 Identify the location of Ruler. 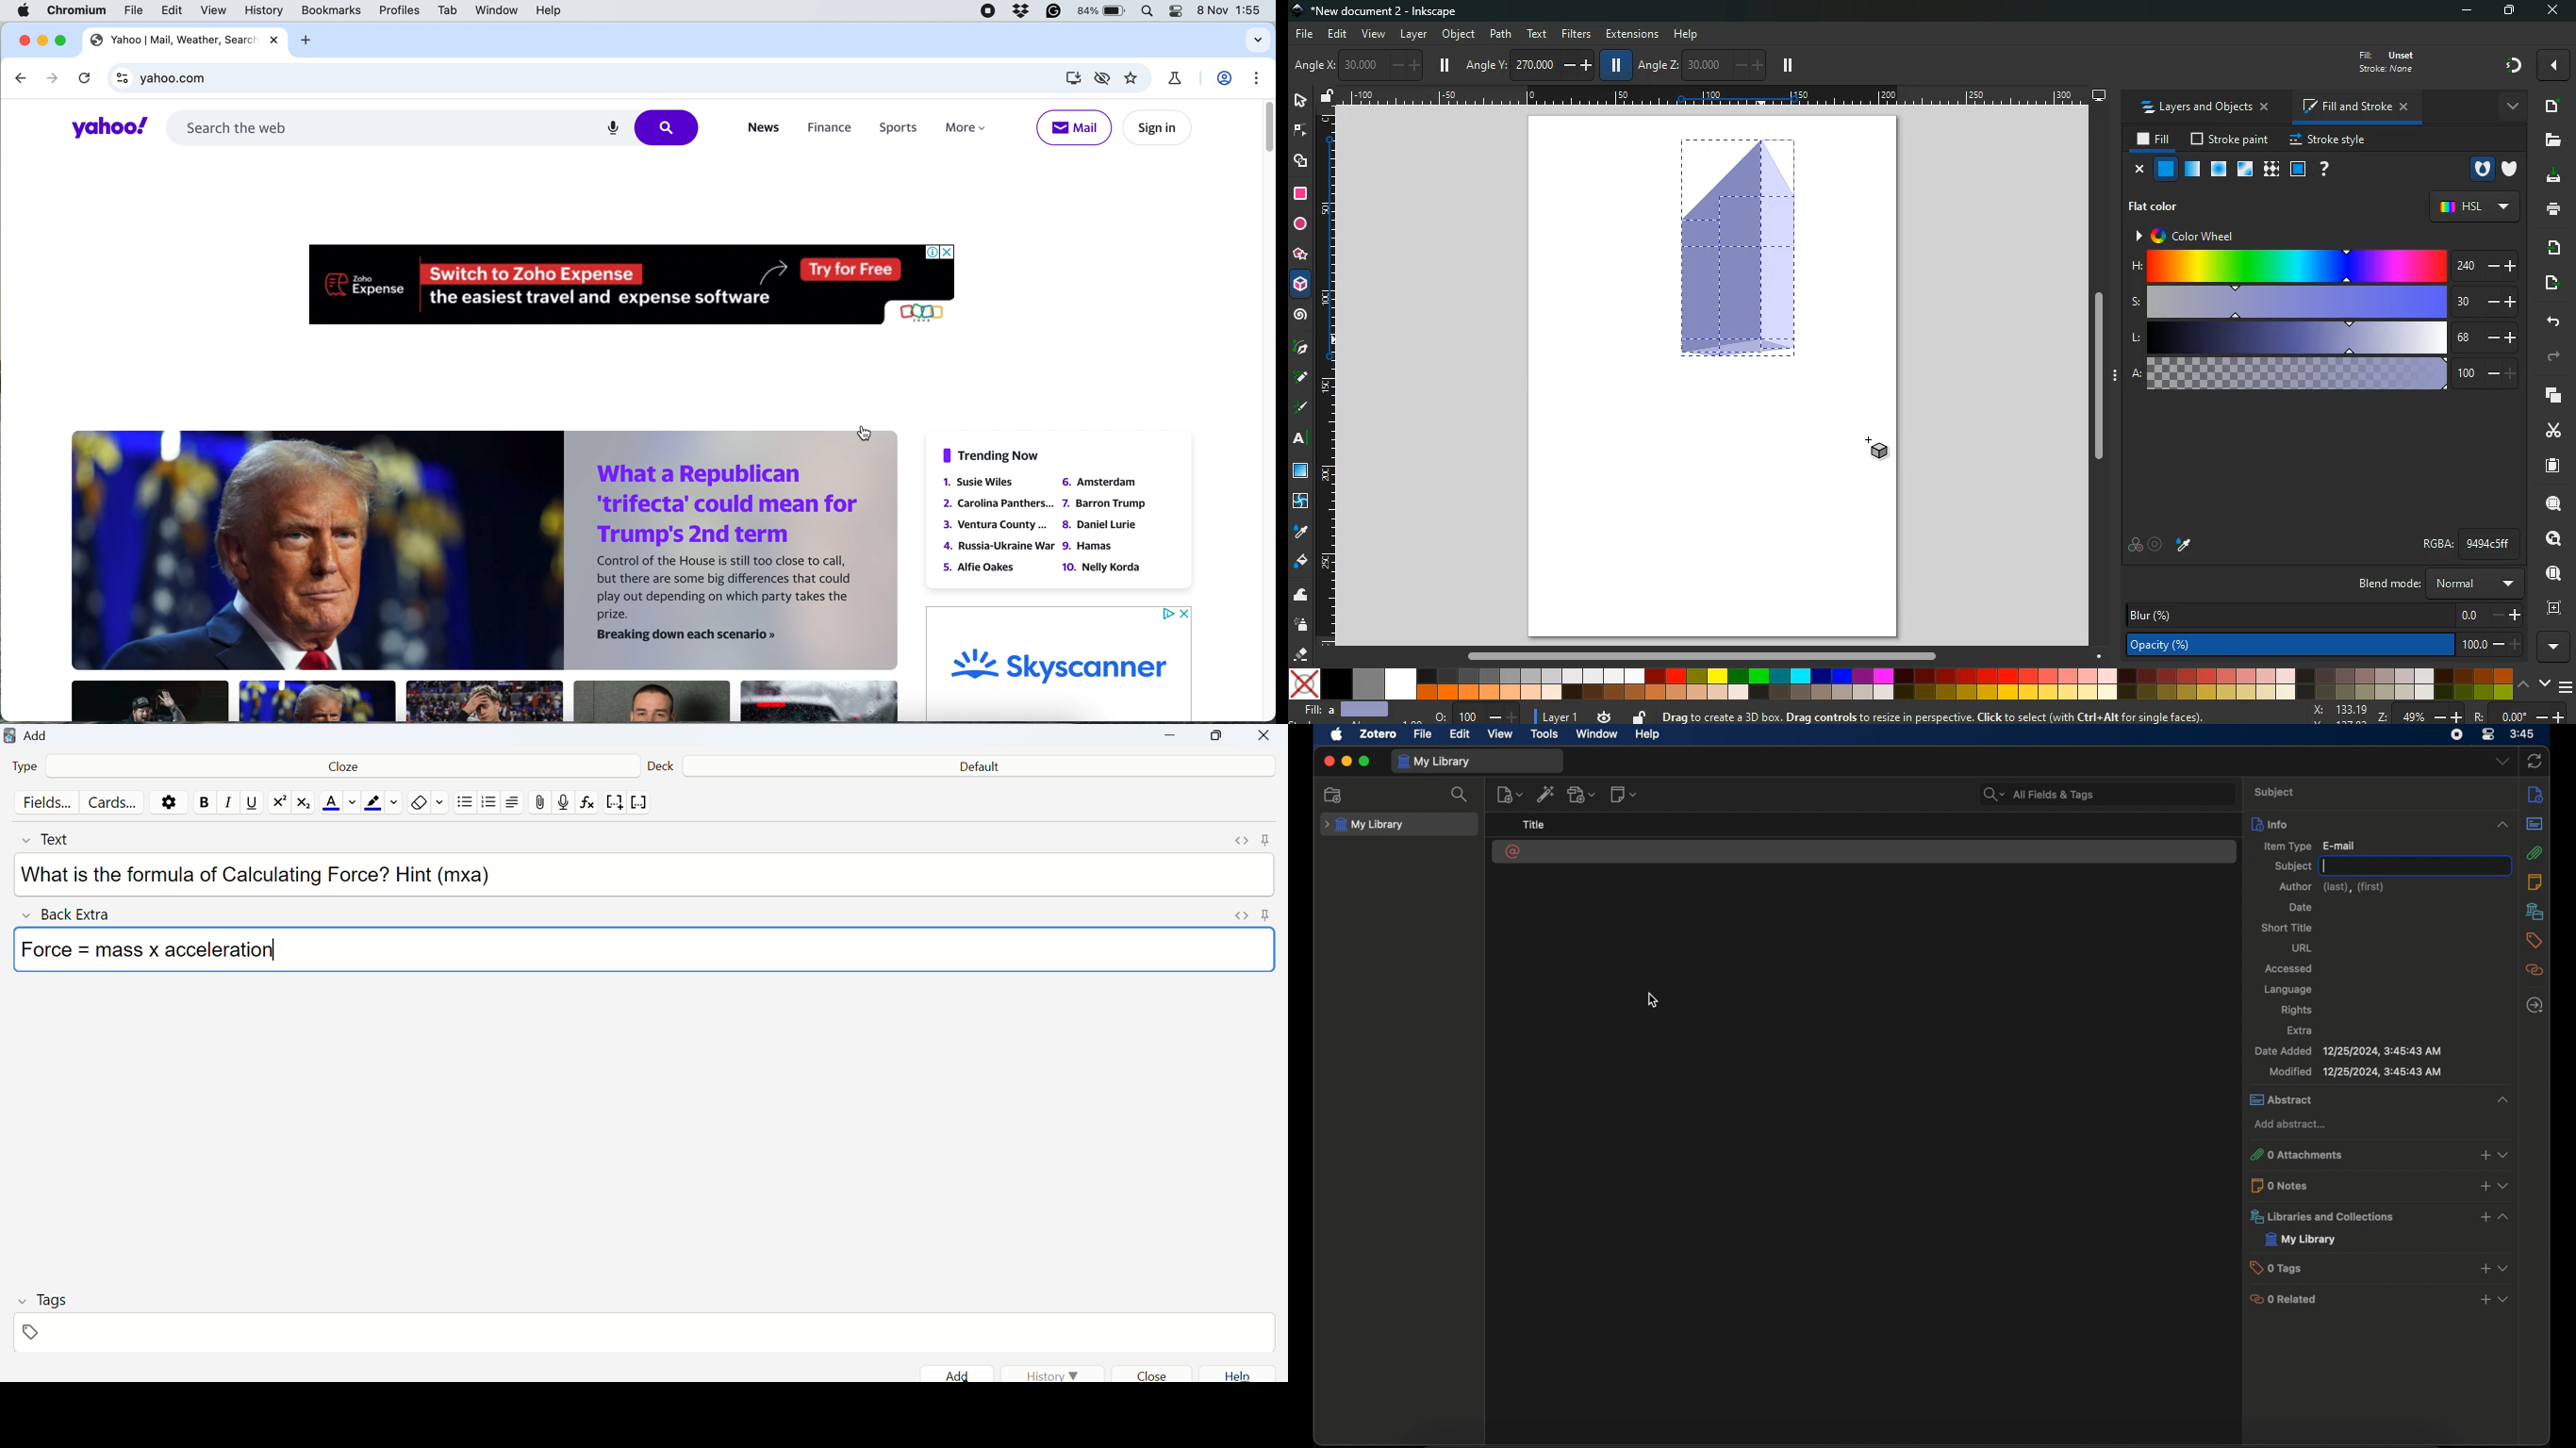
(1716, 95).